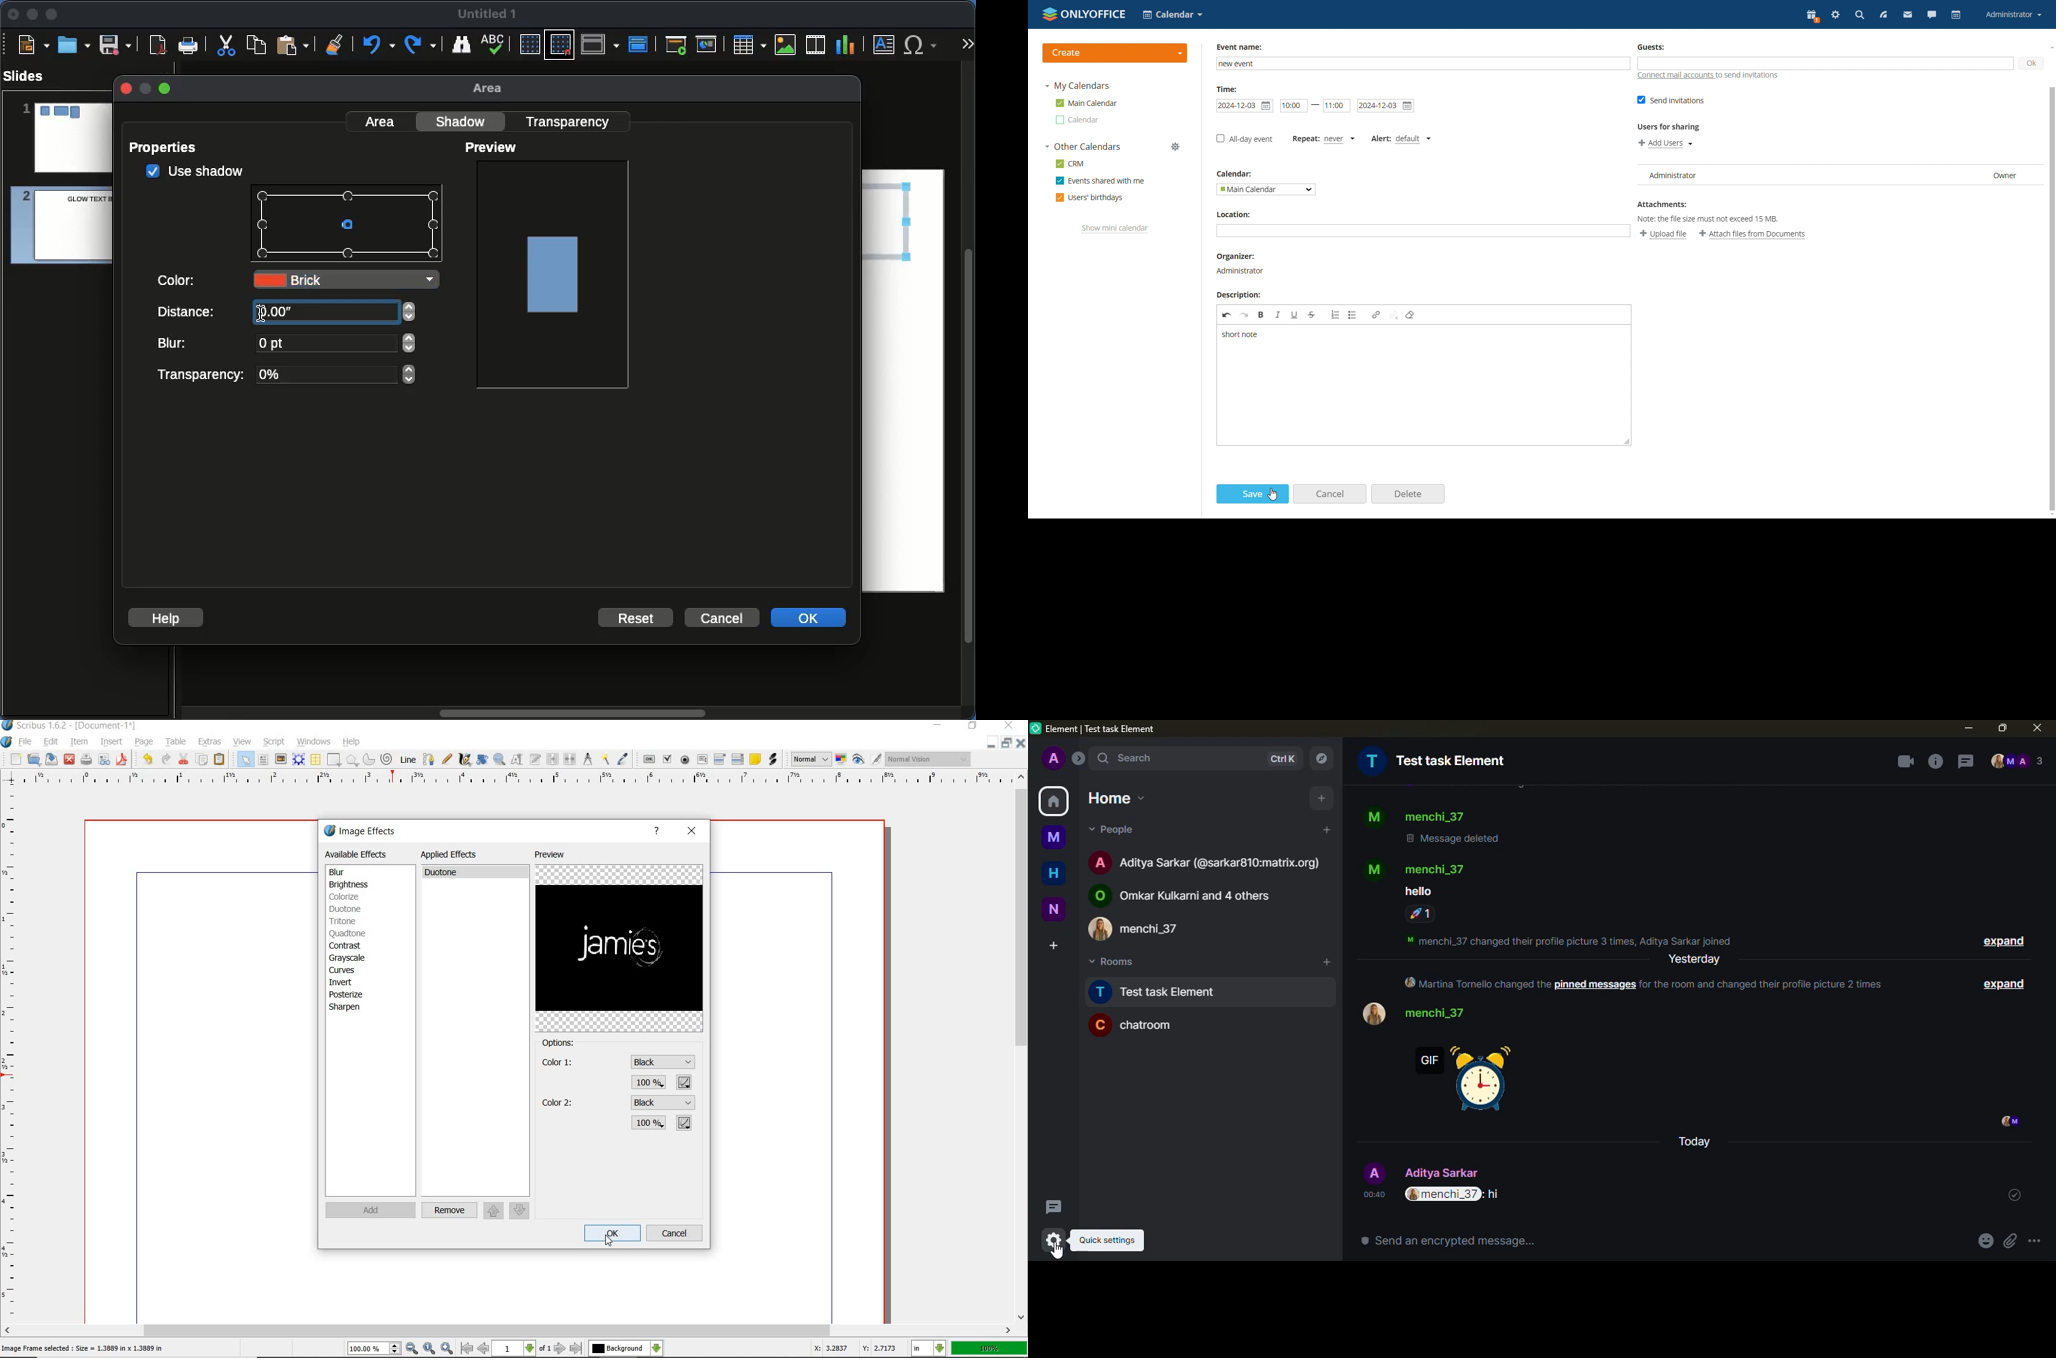  I want to click on TABLE, so click(315, 760).